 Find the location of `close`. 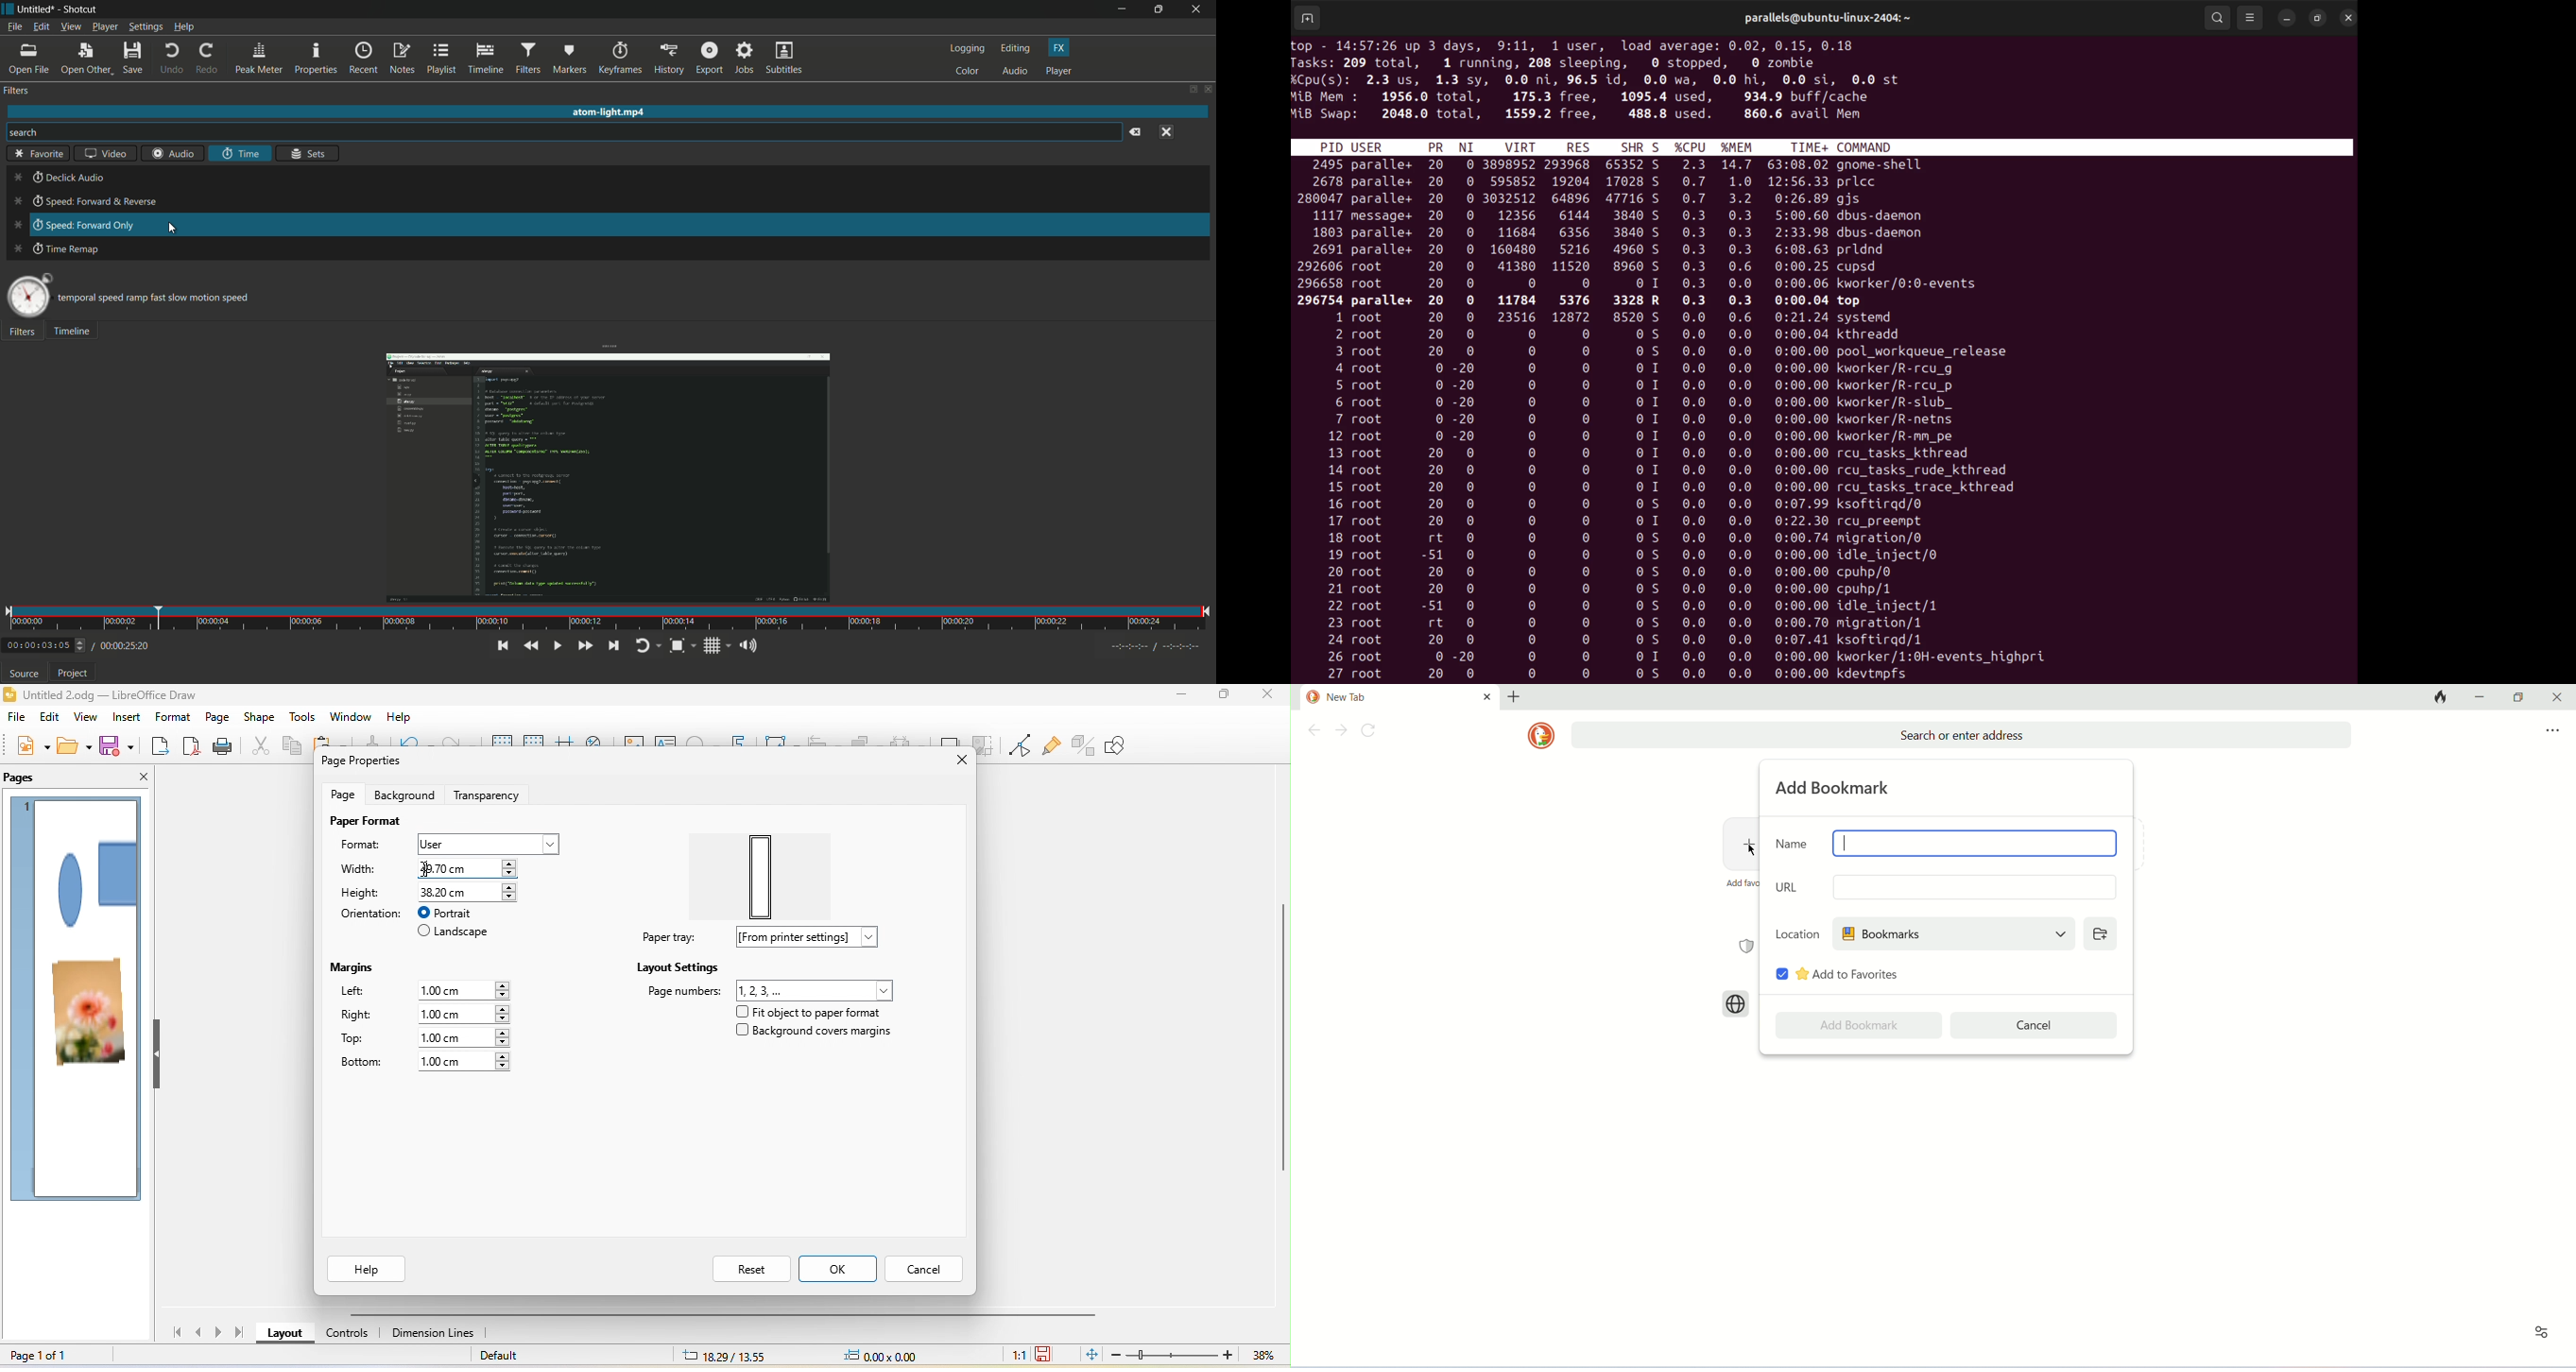

close is located at coordinates (957, 761).